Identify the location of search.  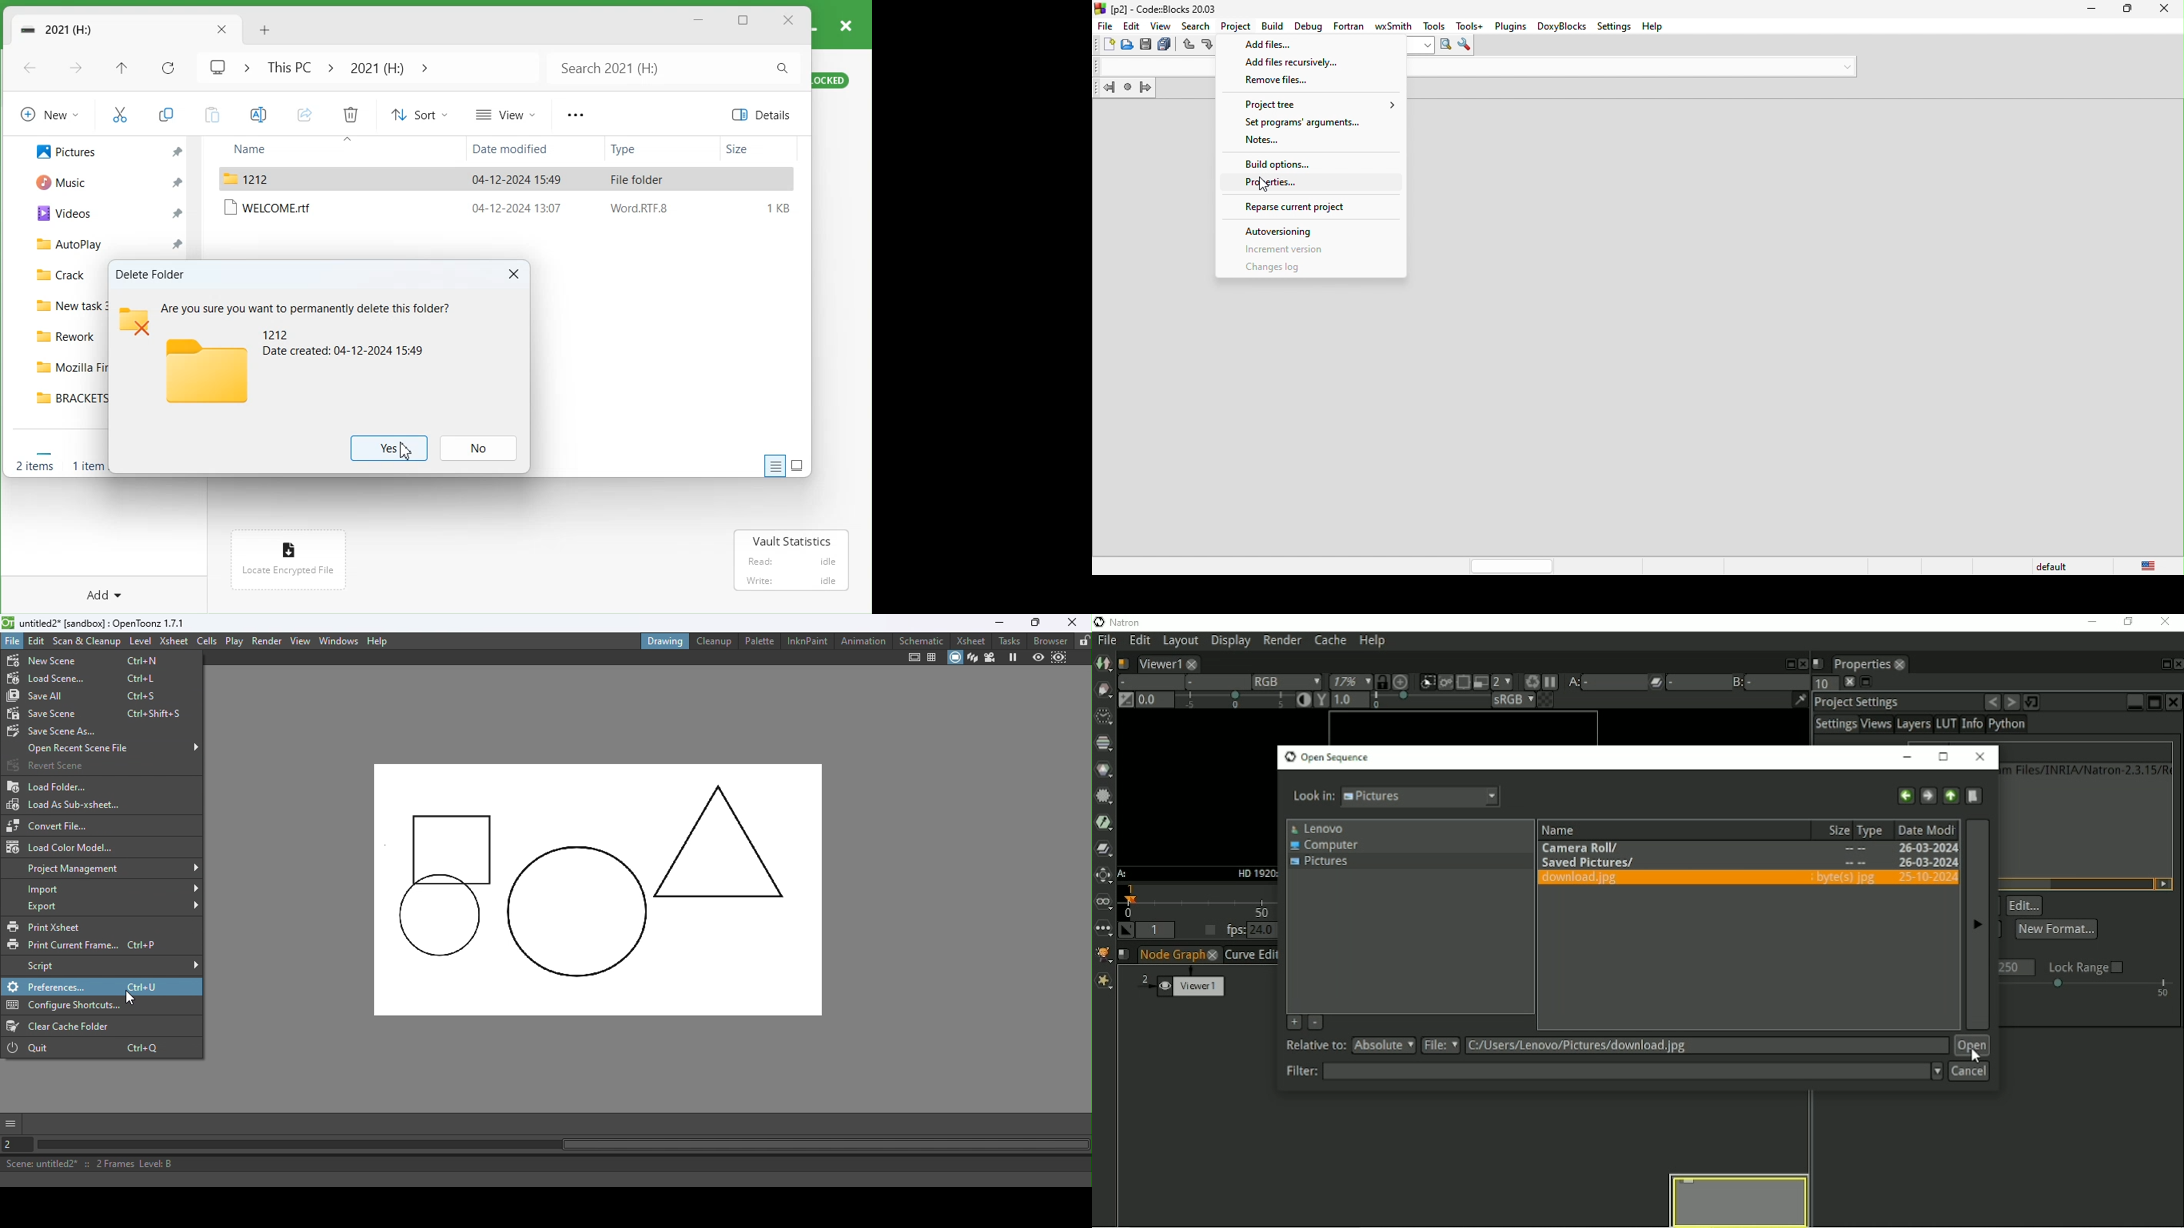
(1198, 25).